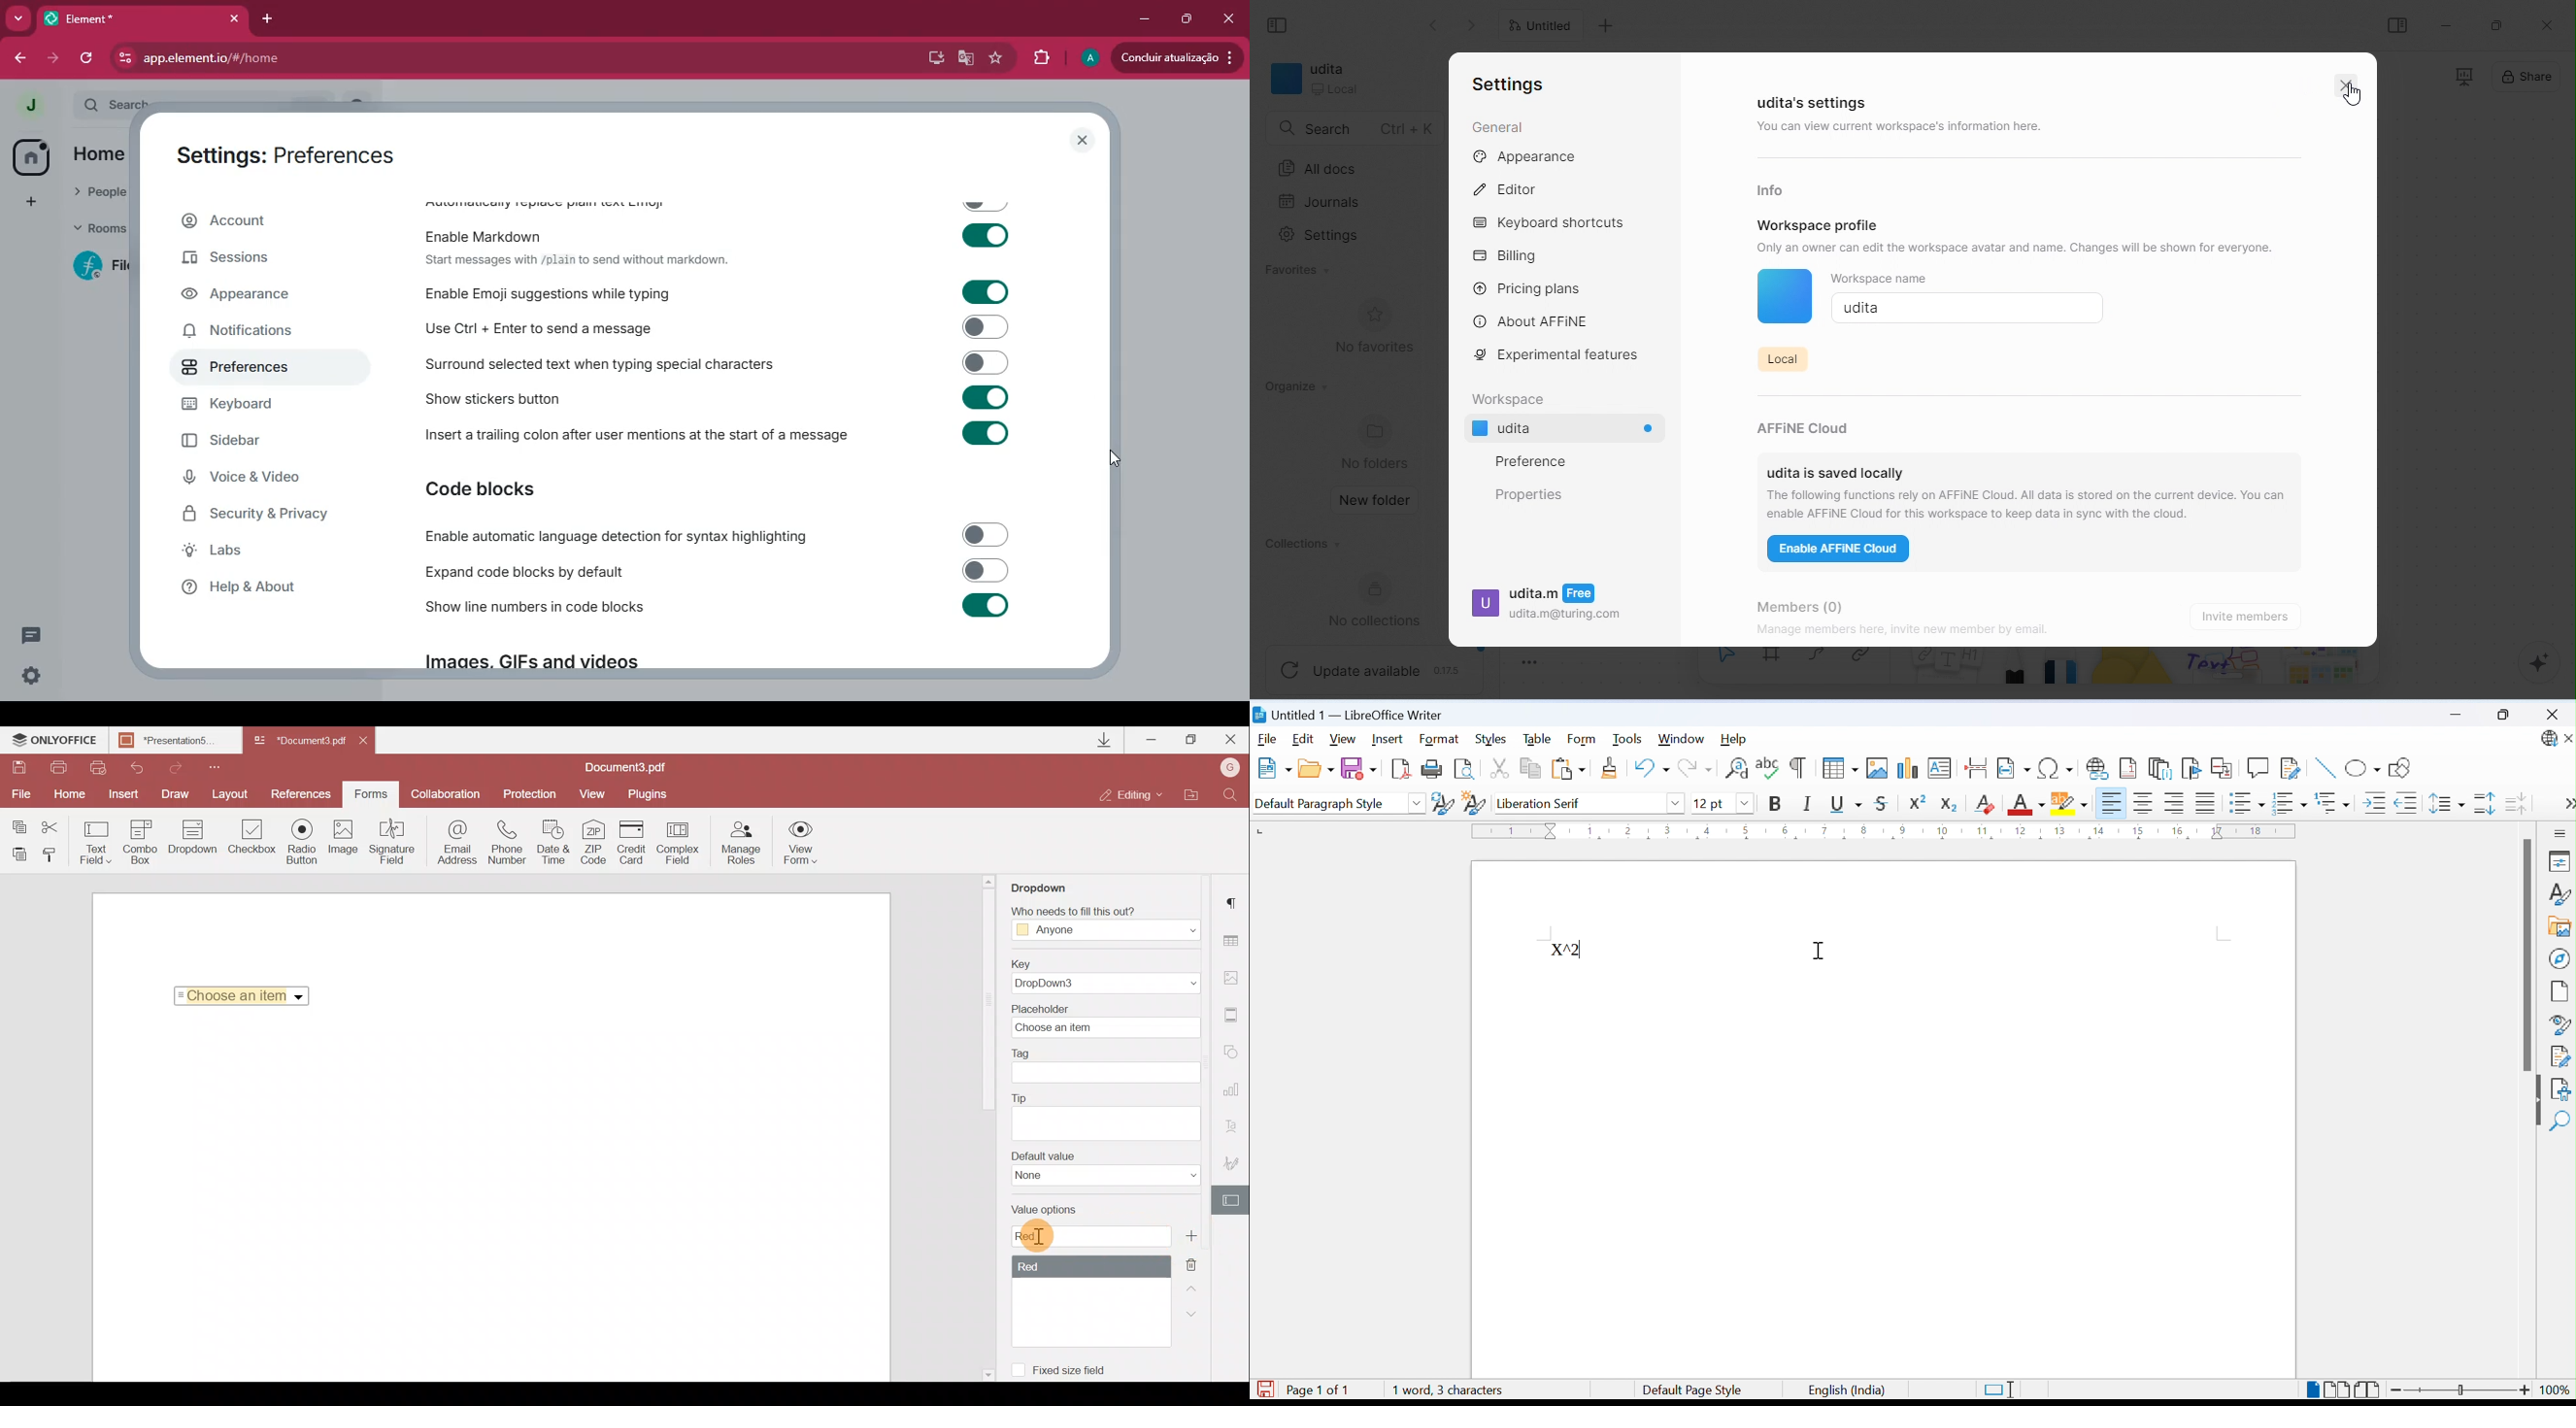 This screenshot has width=2576, height=1428. Describe the element at coordinates (2568, 738) in the screenshot. I see `Close` at that location.